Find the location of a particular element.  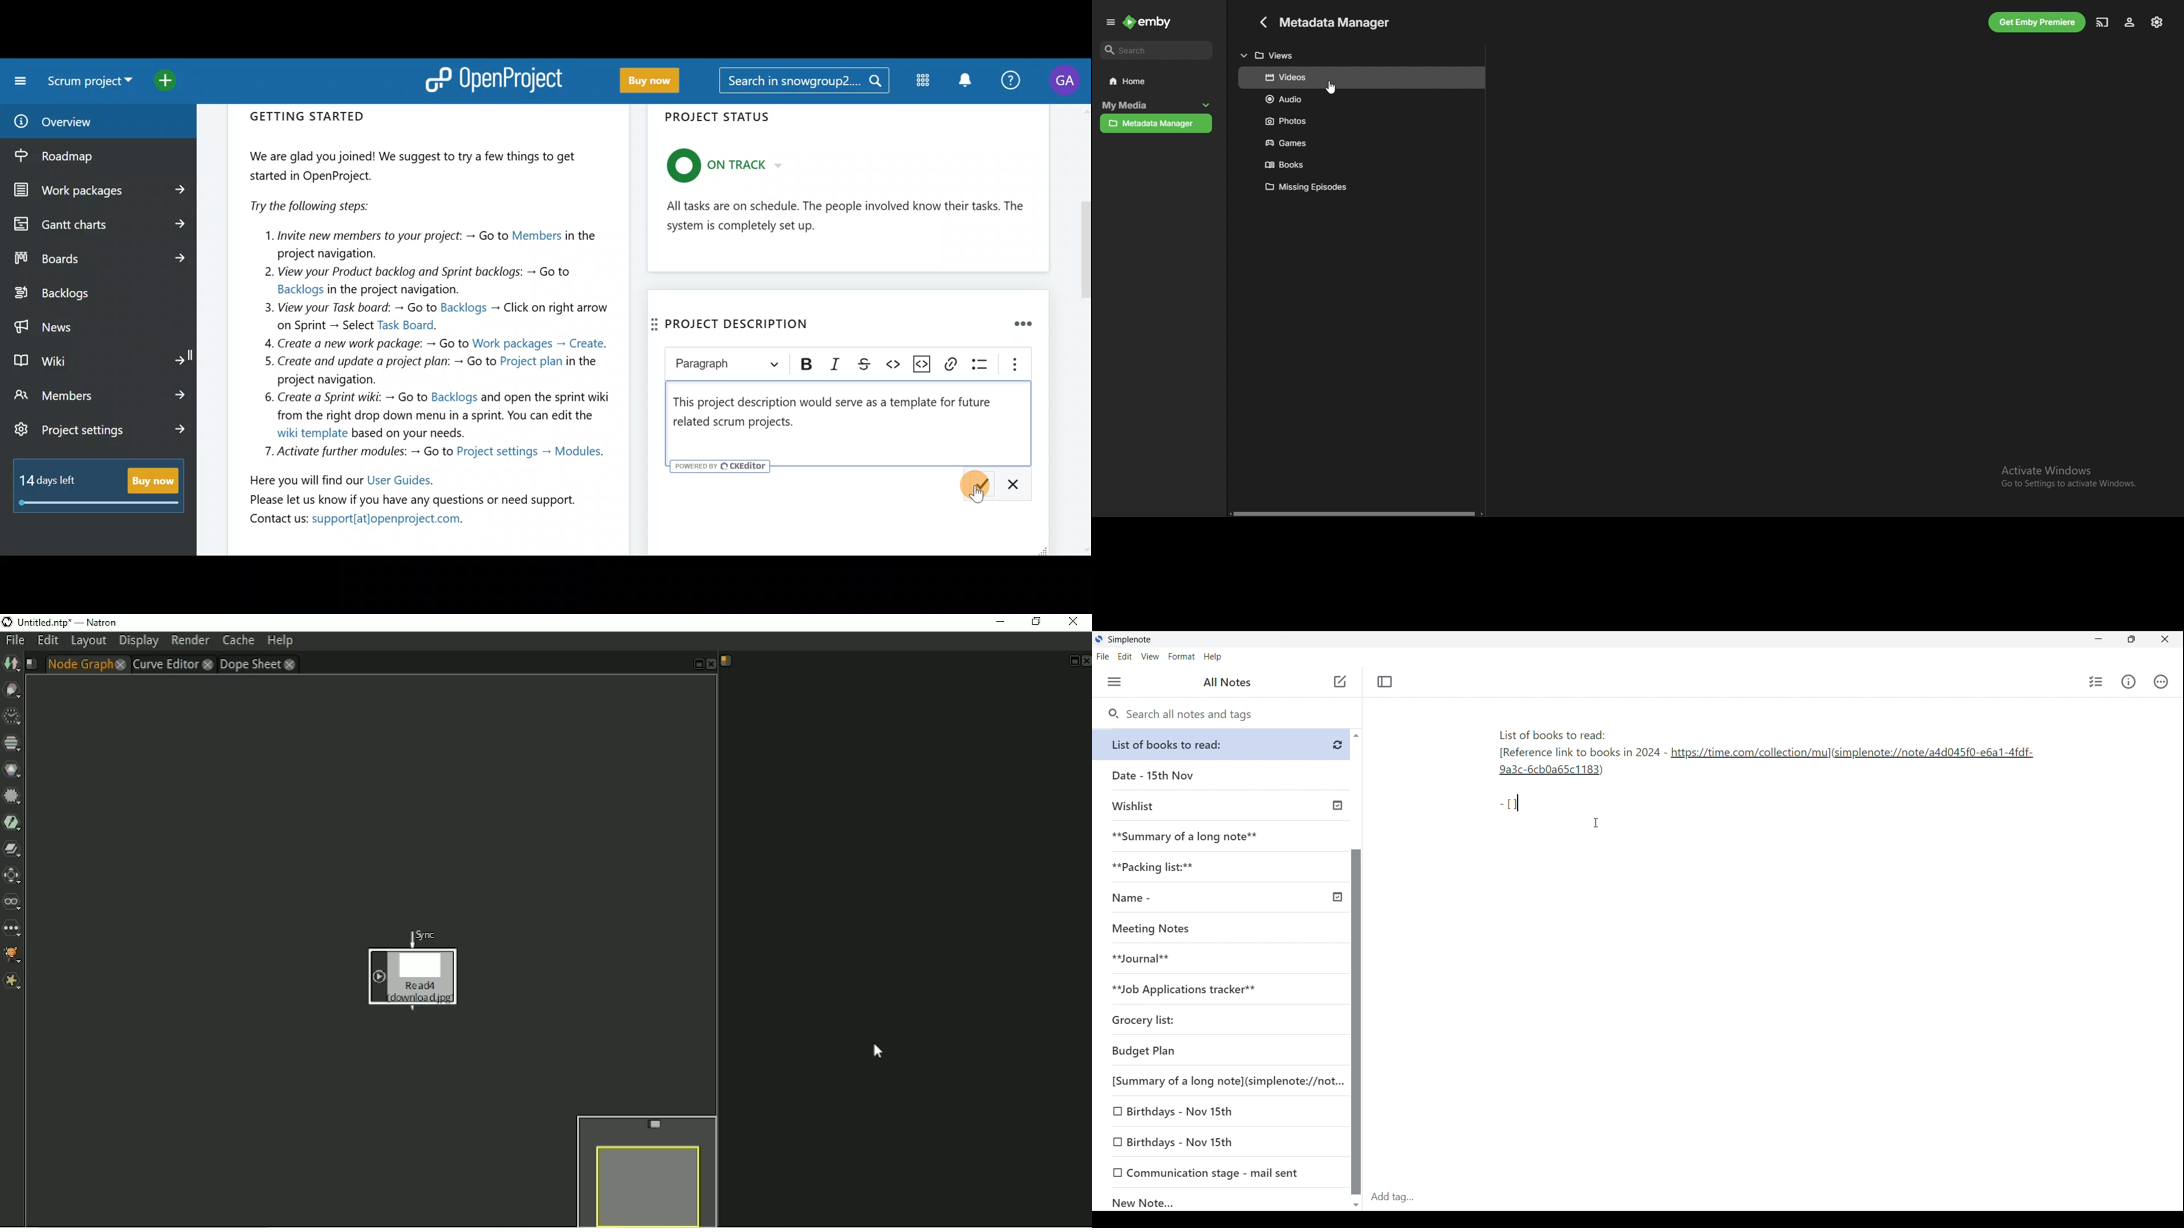

Format is located at coordinates (1182, 657).